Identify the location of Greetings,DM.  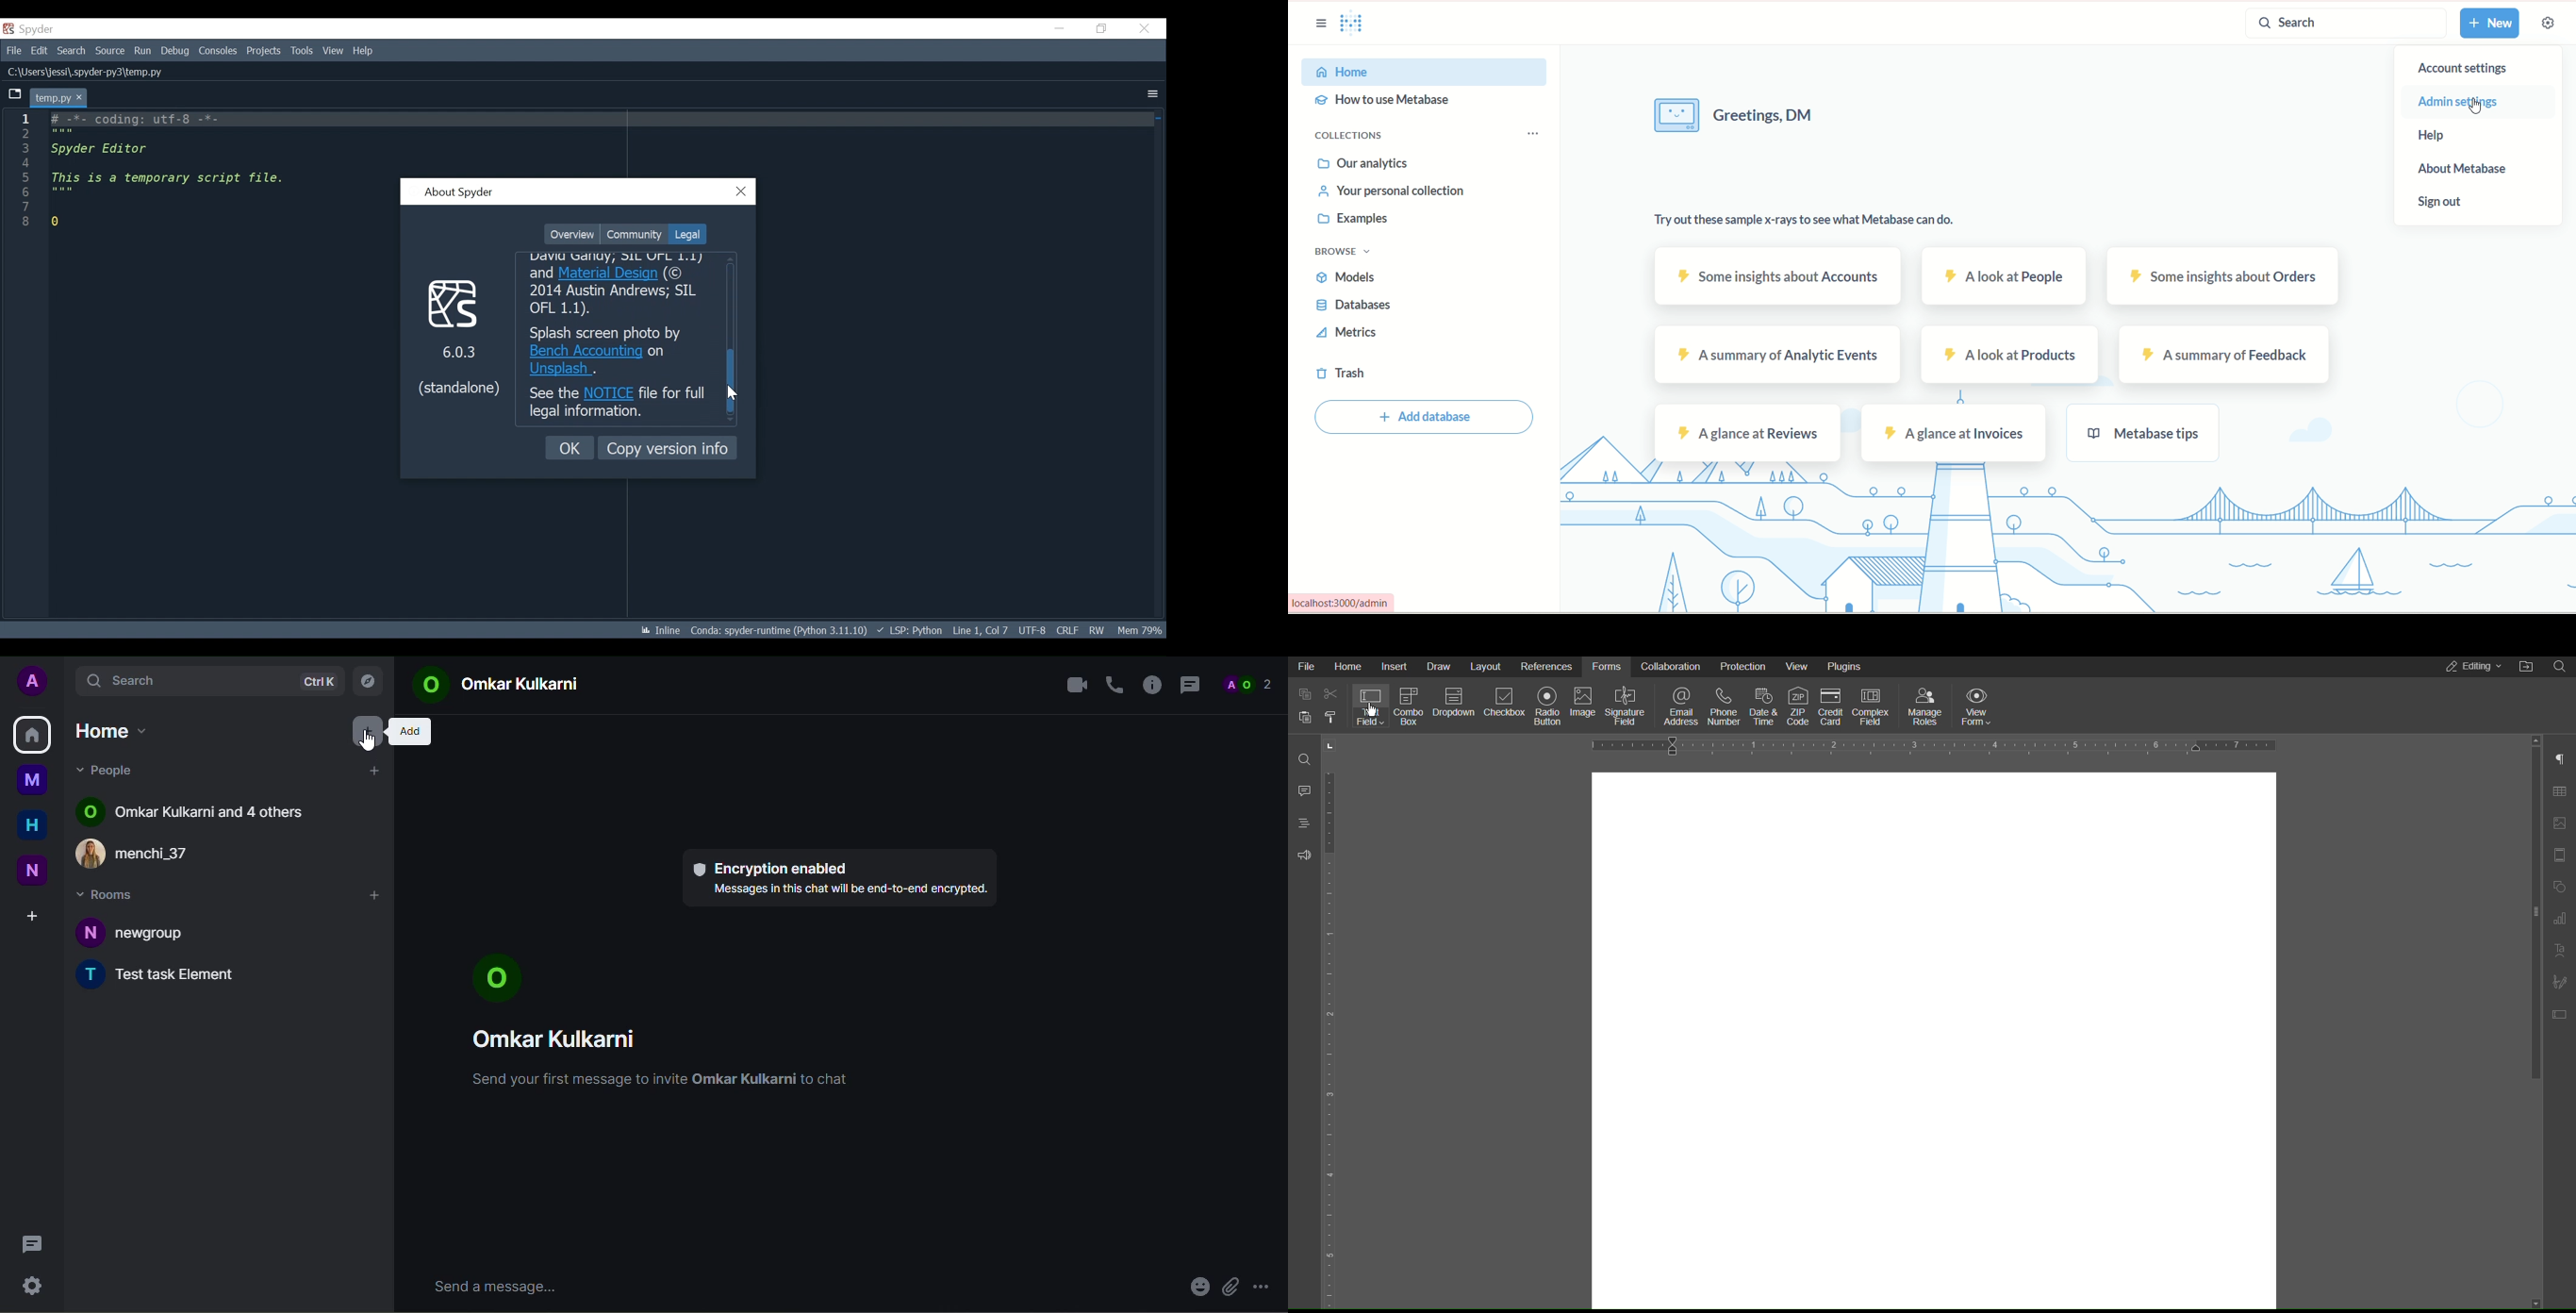
(1741, 117).